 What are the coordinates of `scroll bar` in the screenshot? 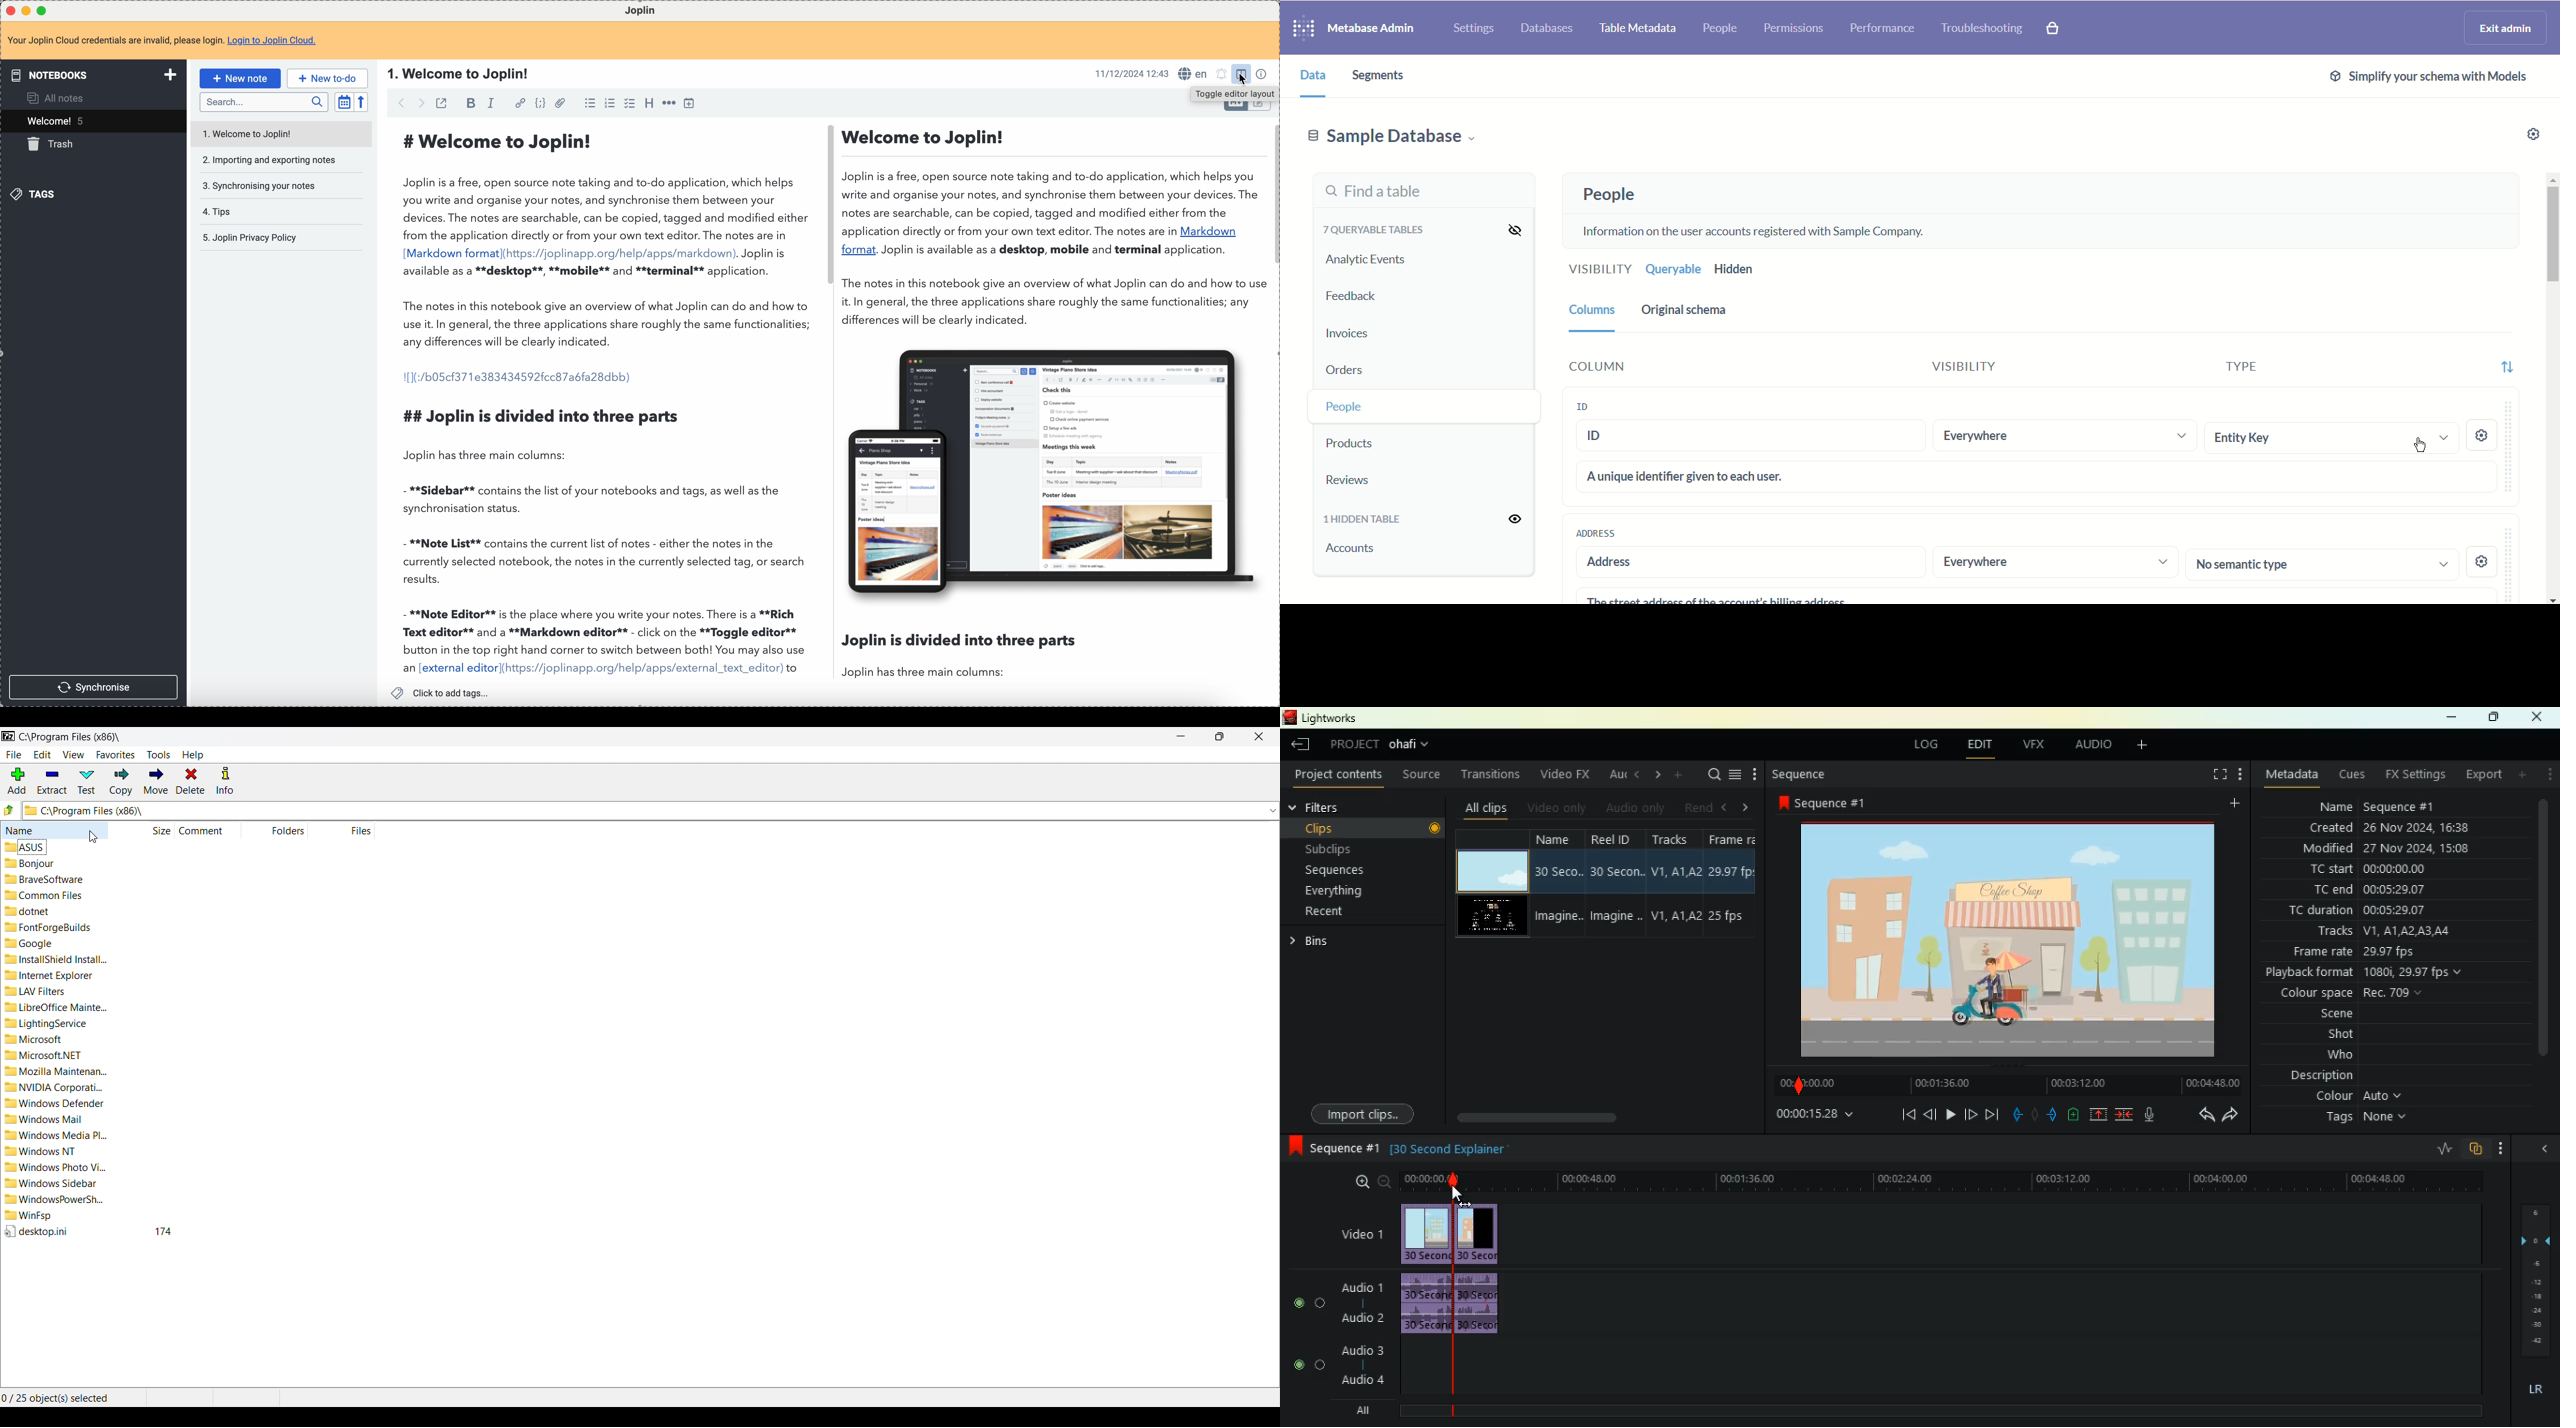 It's located at (826, 208).